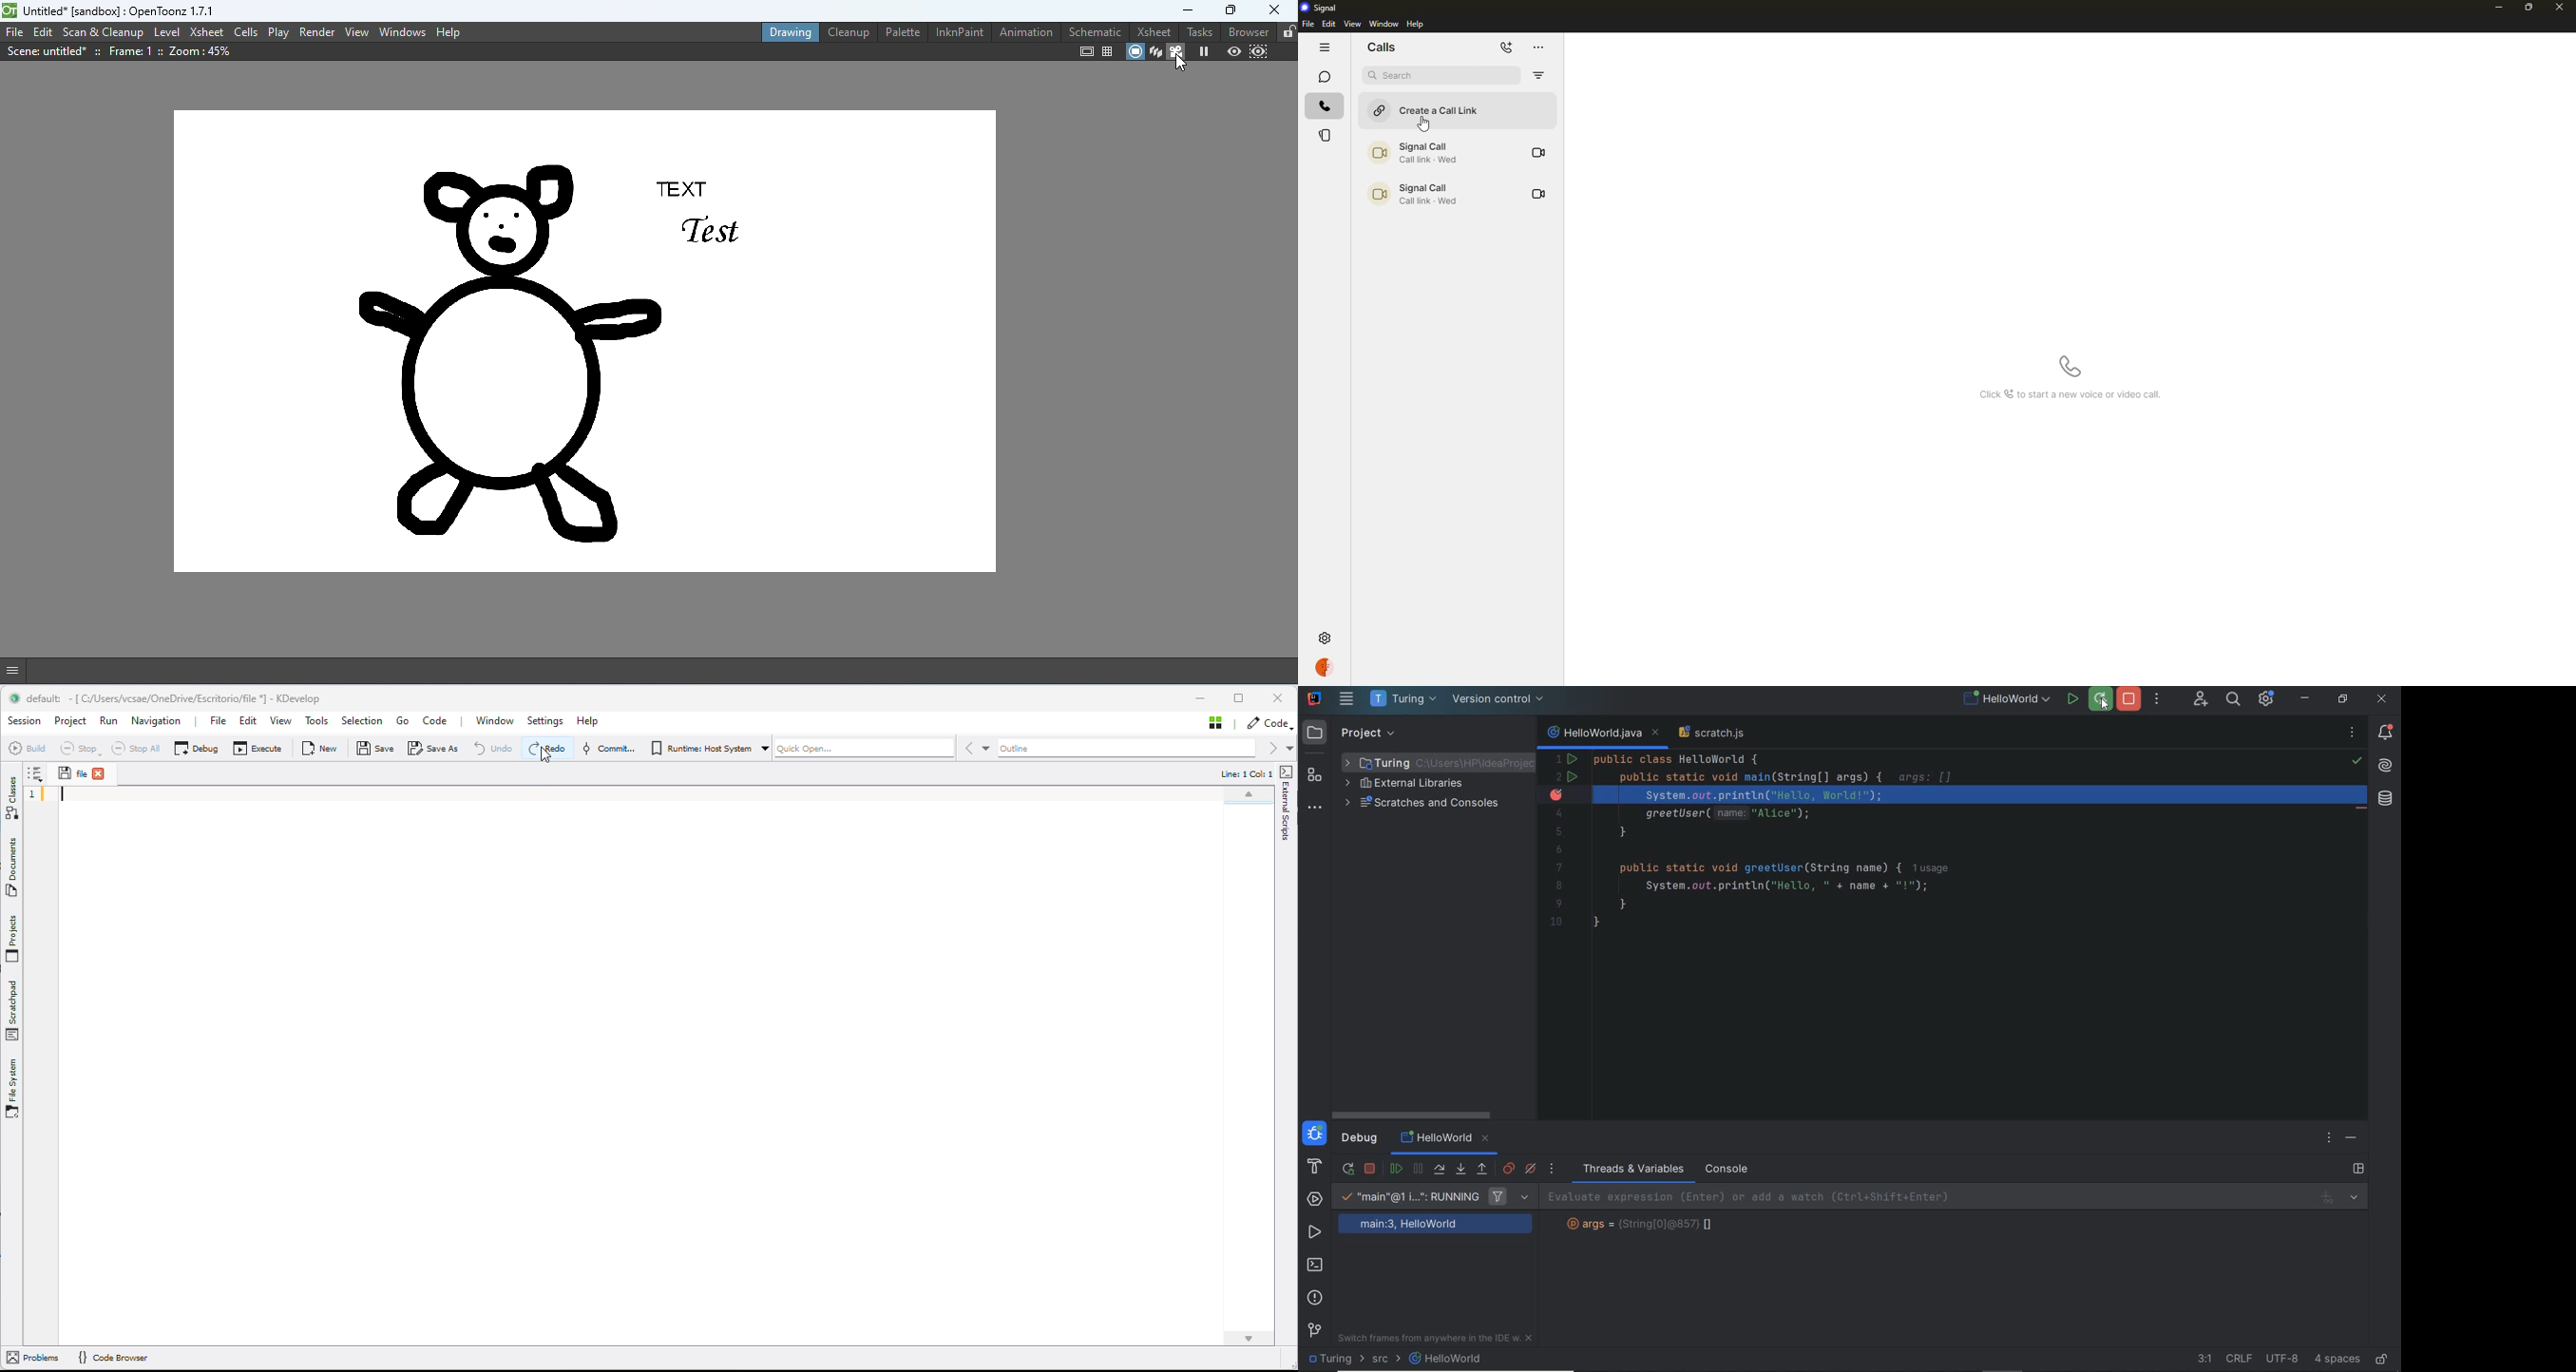 The width and height of the screenshot is (2576, 1372). Describe the element at coordinates (206, 32) in the screenshot. I see `Xsheet` at that location.